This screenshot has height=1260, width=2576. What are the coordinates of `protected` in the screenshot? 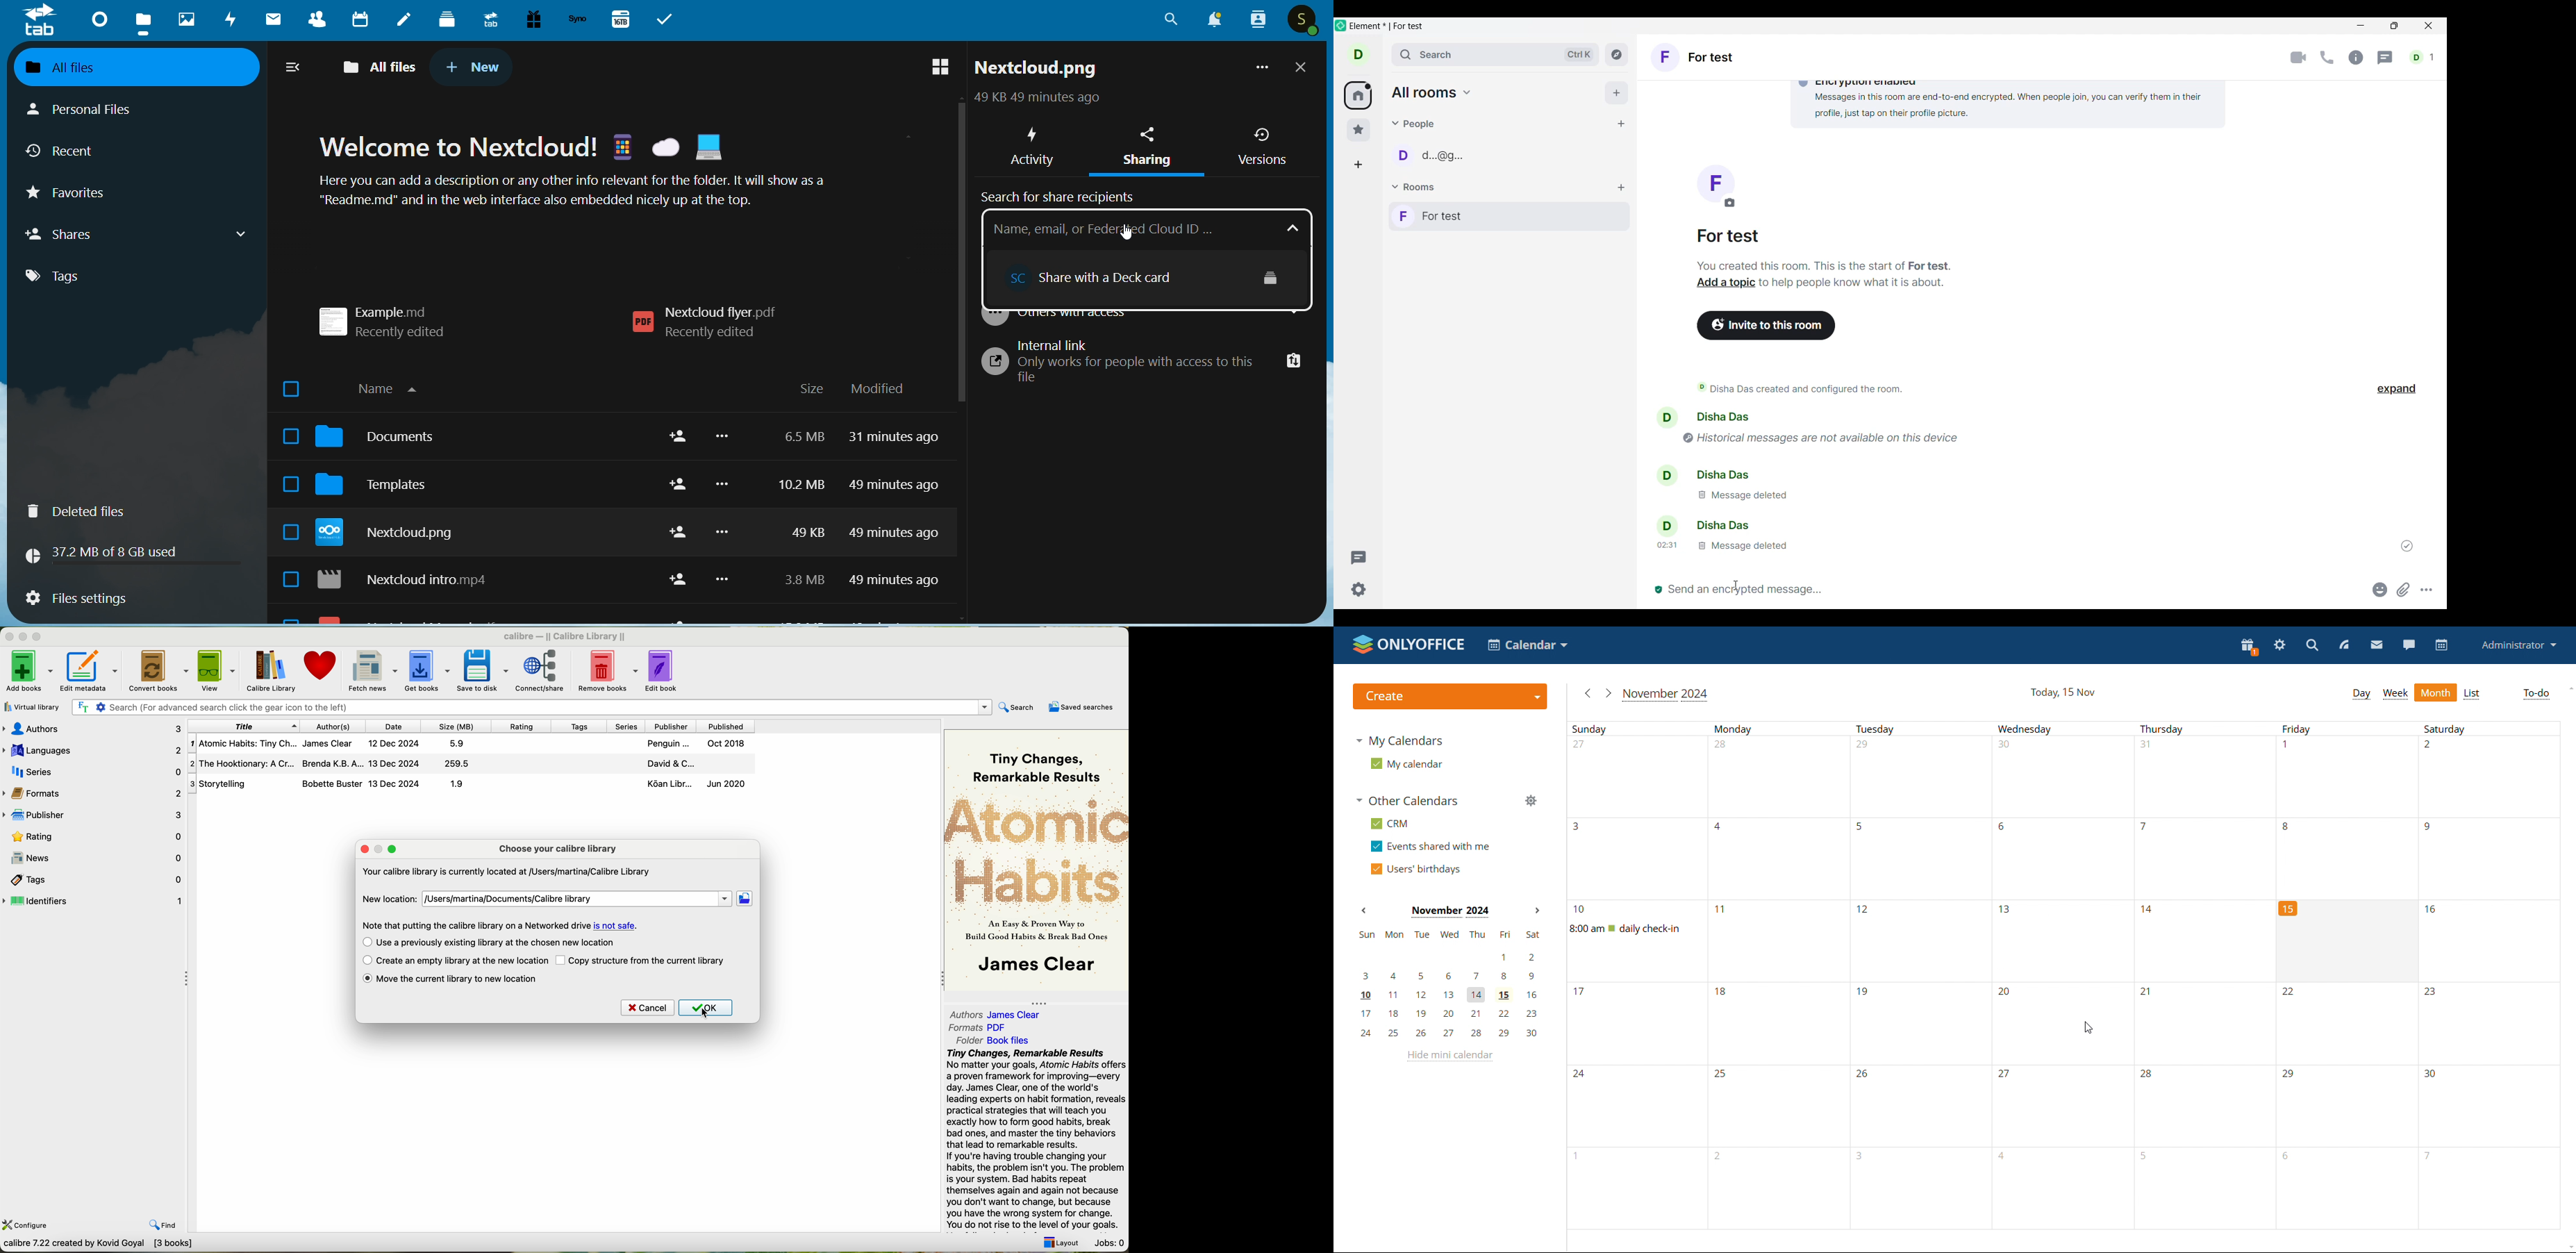 It's located at (1272, 276).